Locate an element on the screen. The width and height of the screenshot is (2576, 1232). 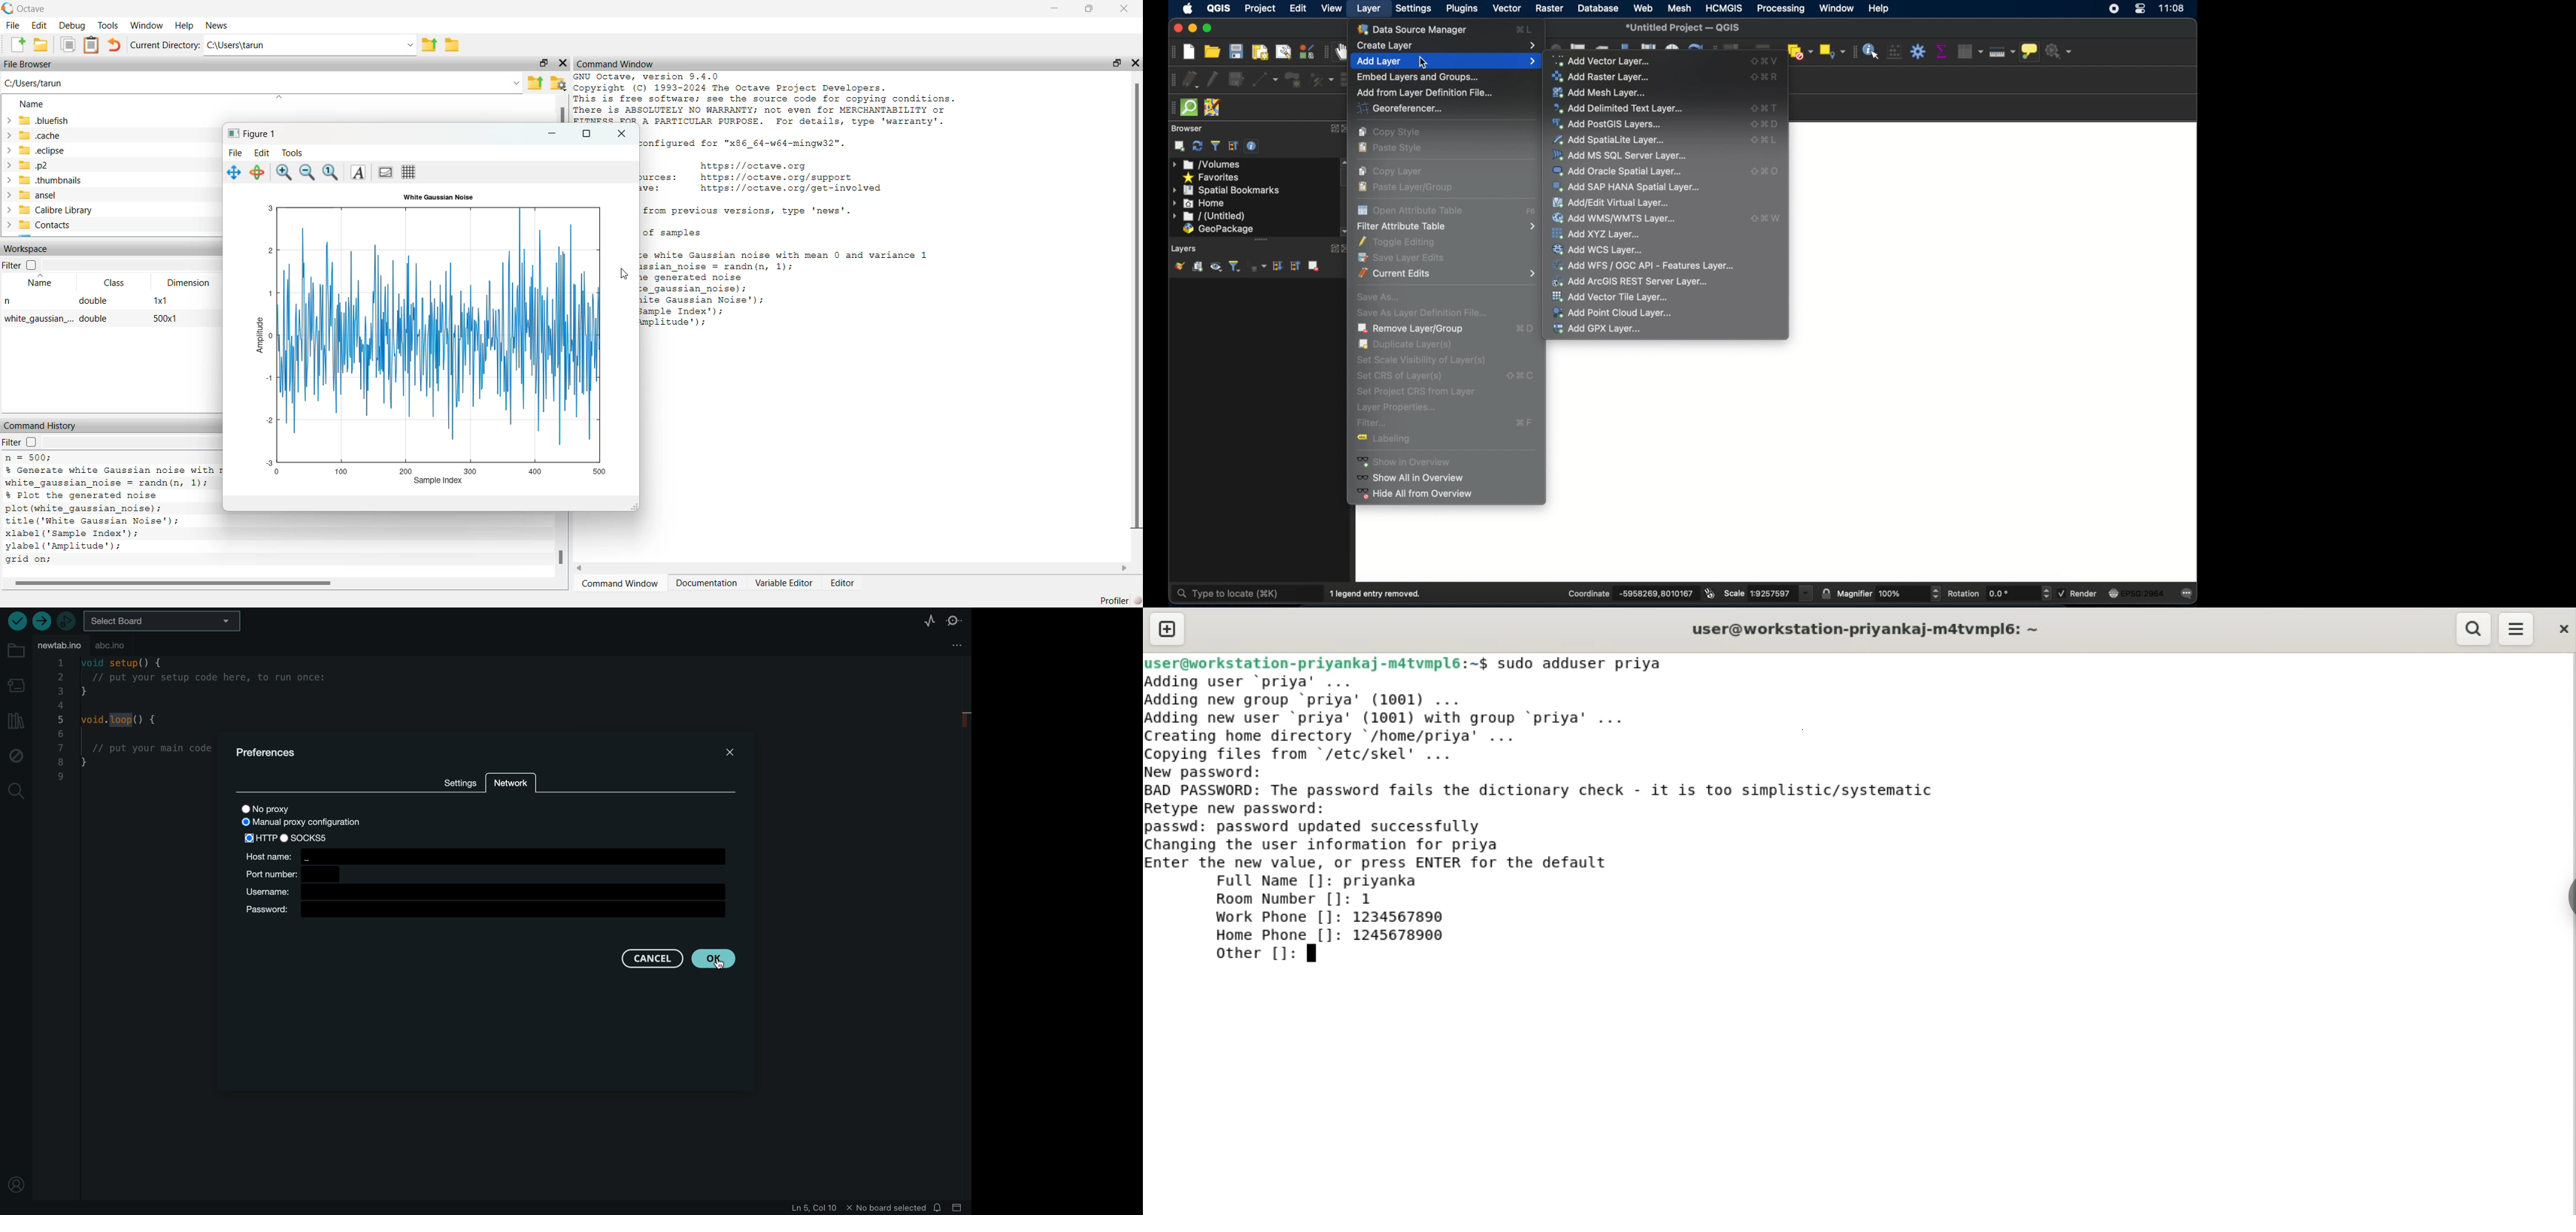
Room Number []: 1 is located at coordinates (1294, 899).